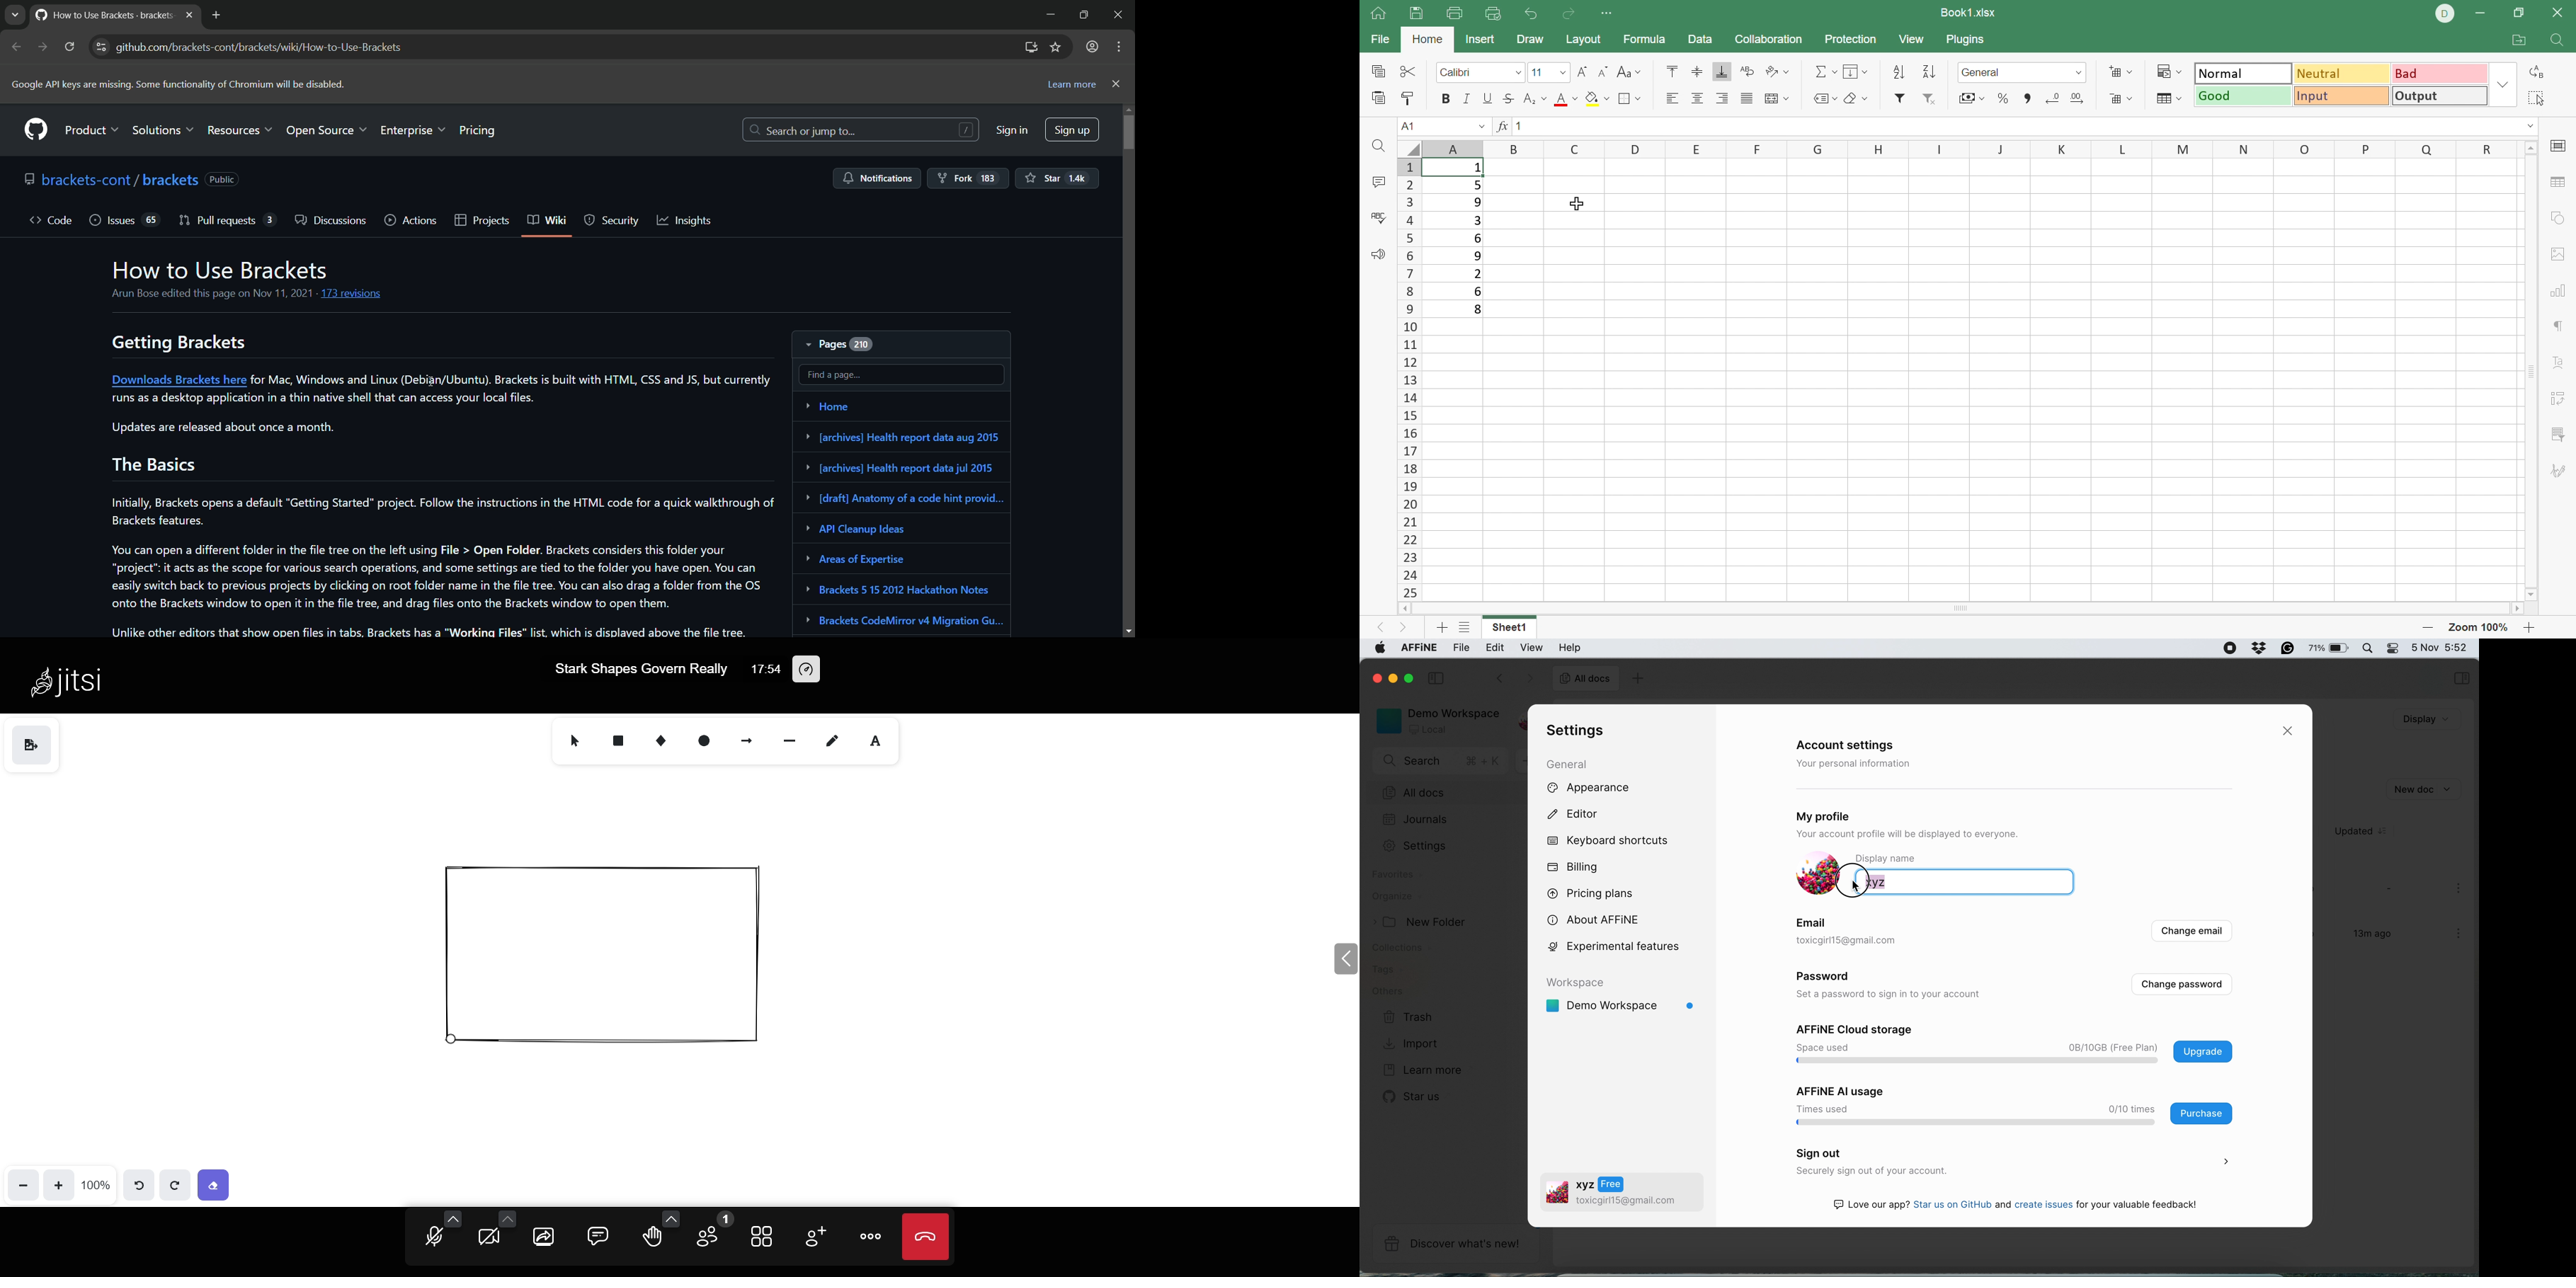  Describe the element at coordinates (112, 220) in the screenshot. I see `issues` at that location.